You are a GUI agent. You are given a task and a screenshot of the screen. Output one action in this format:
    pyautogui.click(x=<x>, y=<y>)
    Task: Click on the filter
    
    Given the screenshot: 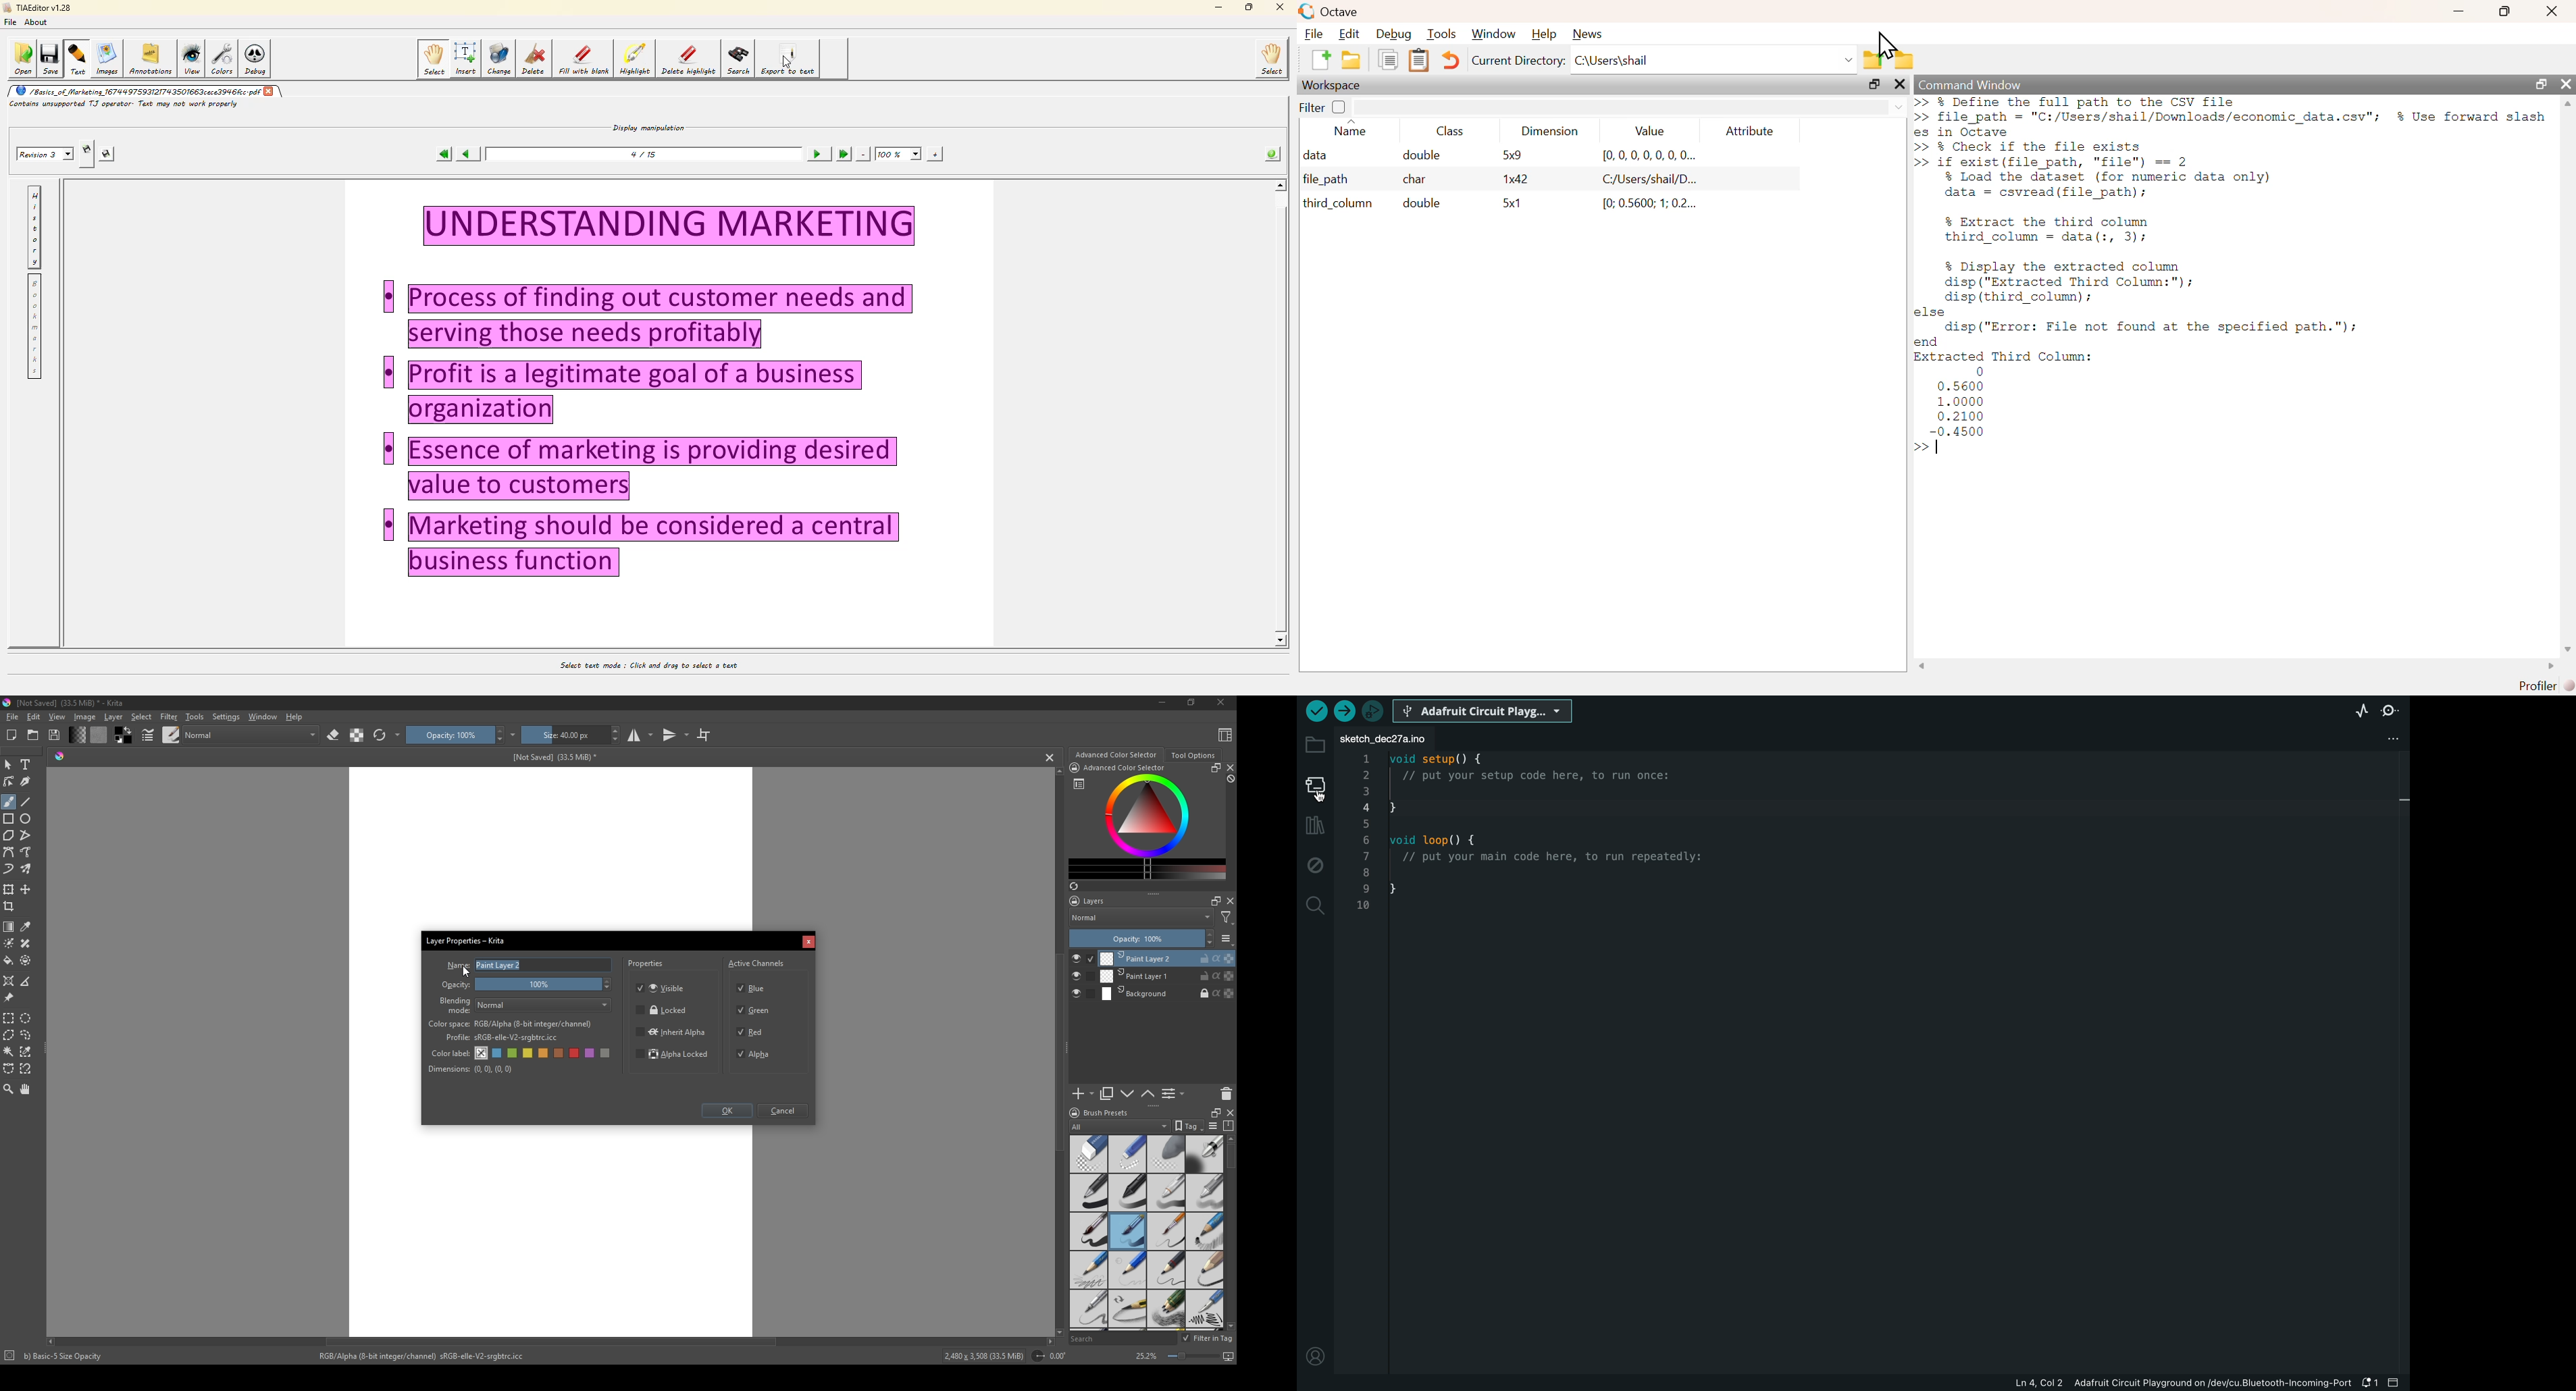 What is the action you would take?
    pyautogui.click(x=1226, y=918)
    